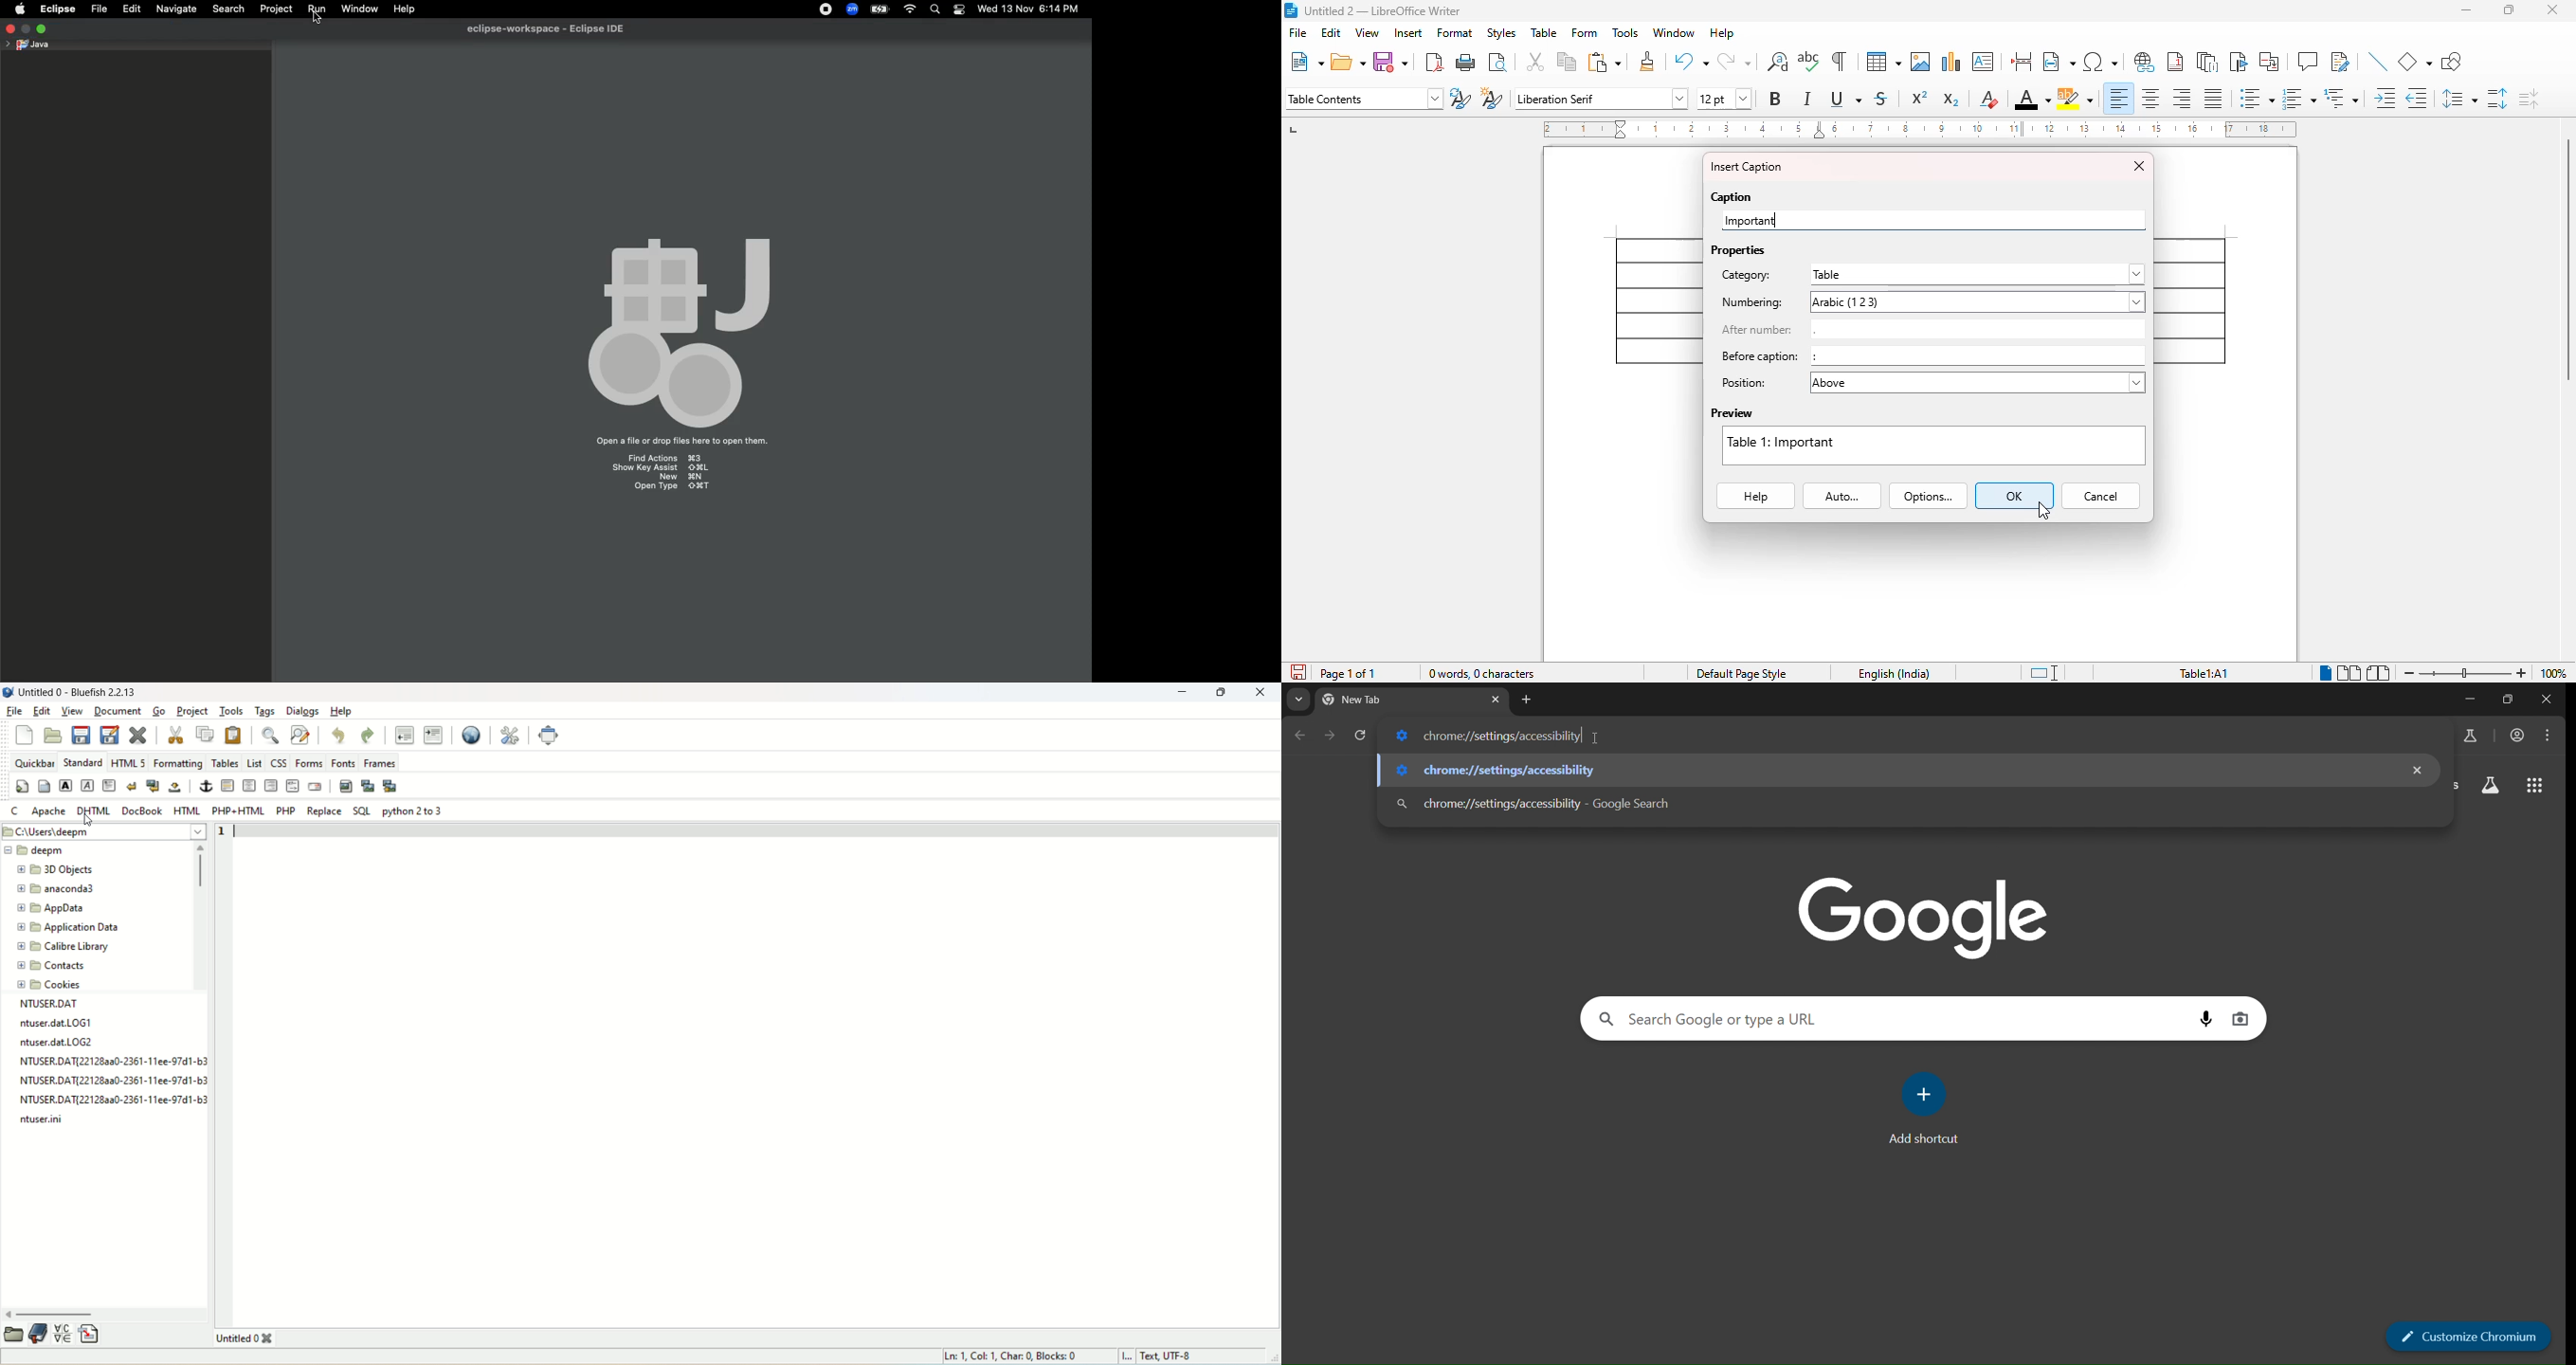  I want to click on Icon, so click(681, 331).